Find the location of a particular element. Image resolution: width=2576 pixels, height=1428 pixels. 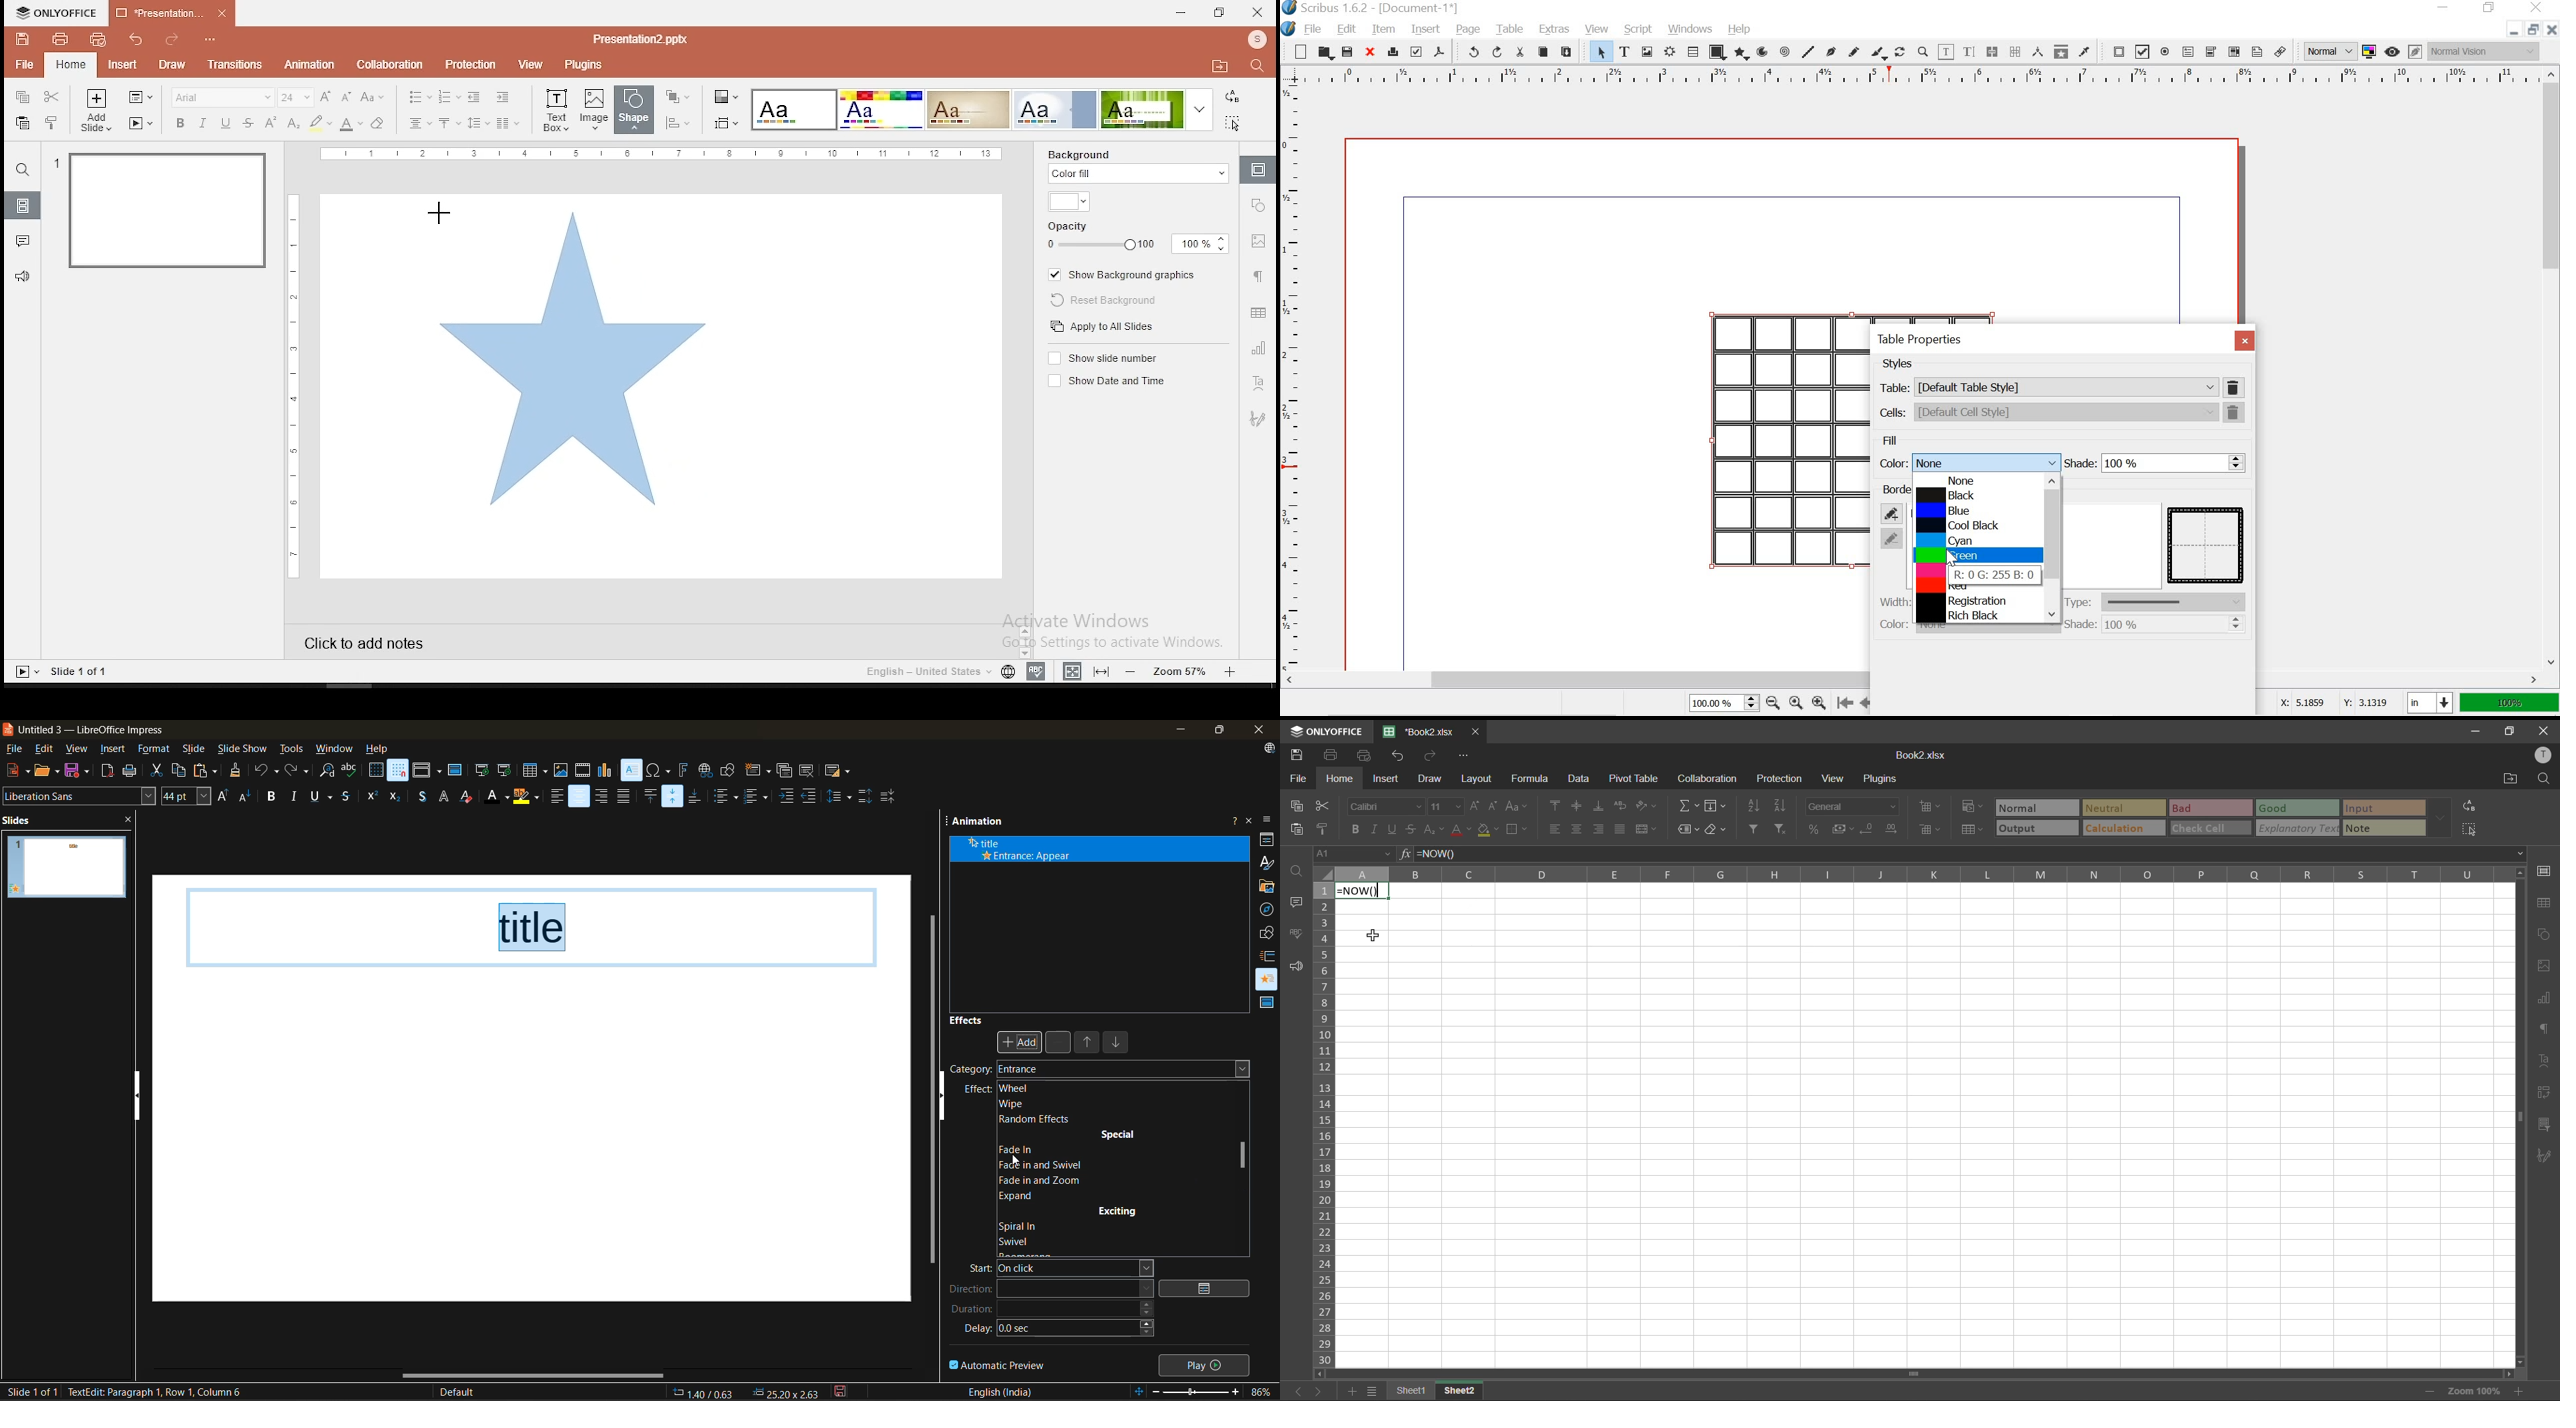

subscript is located at coordinates (395, 798).